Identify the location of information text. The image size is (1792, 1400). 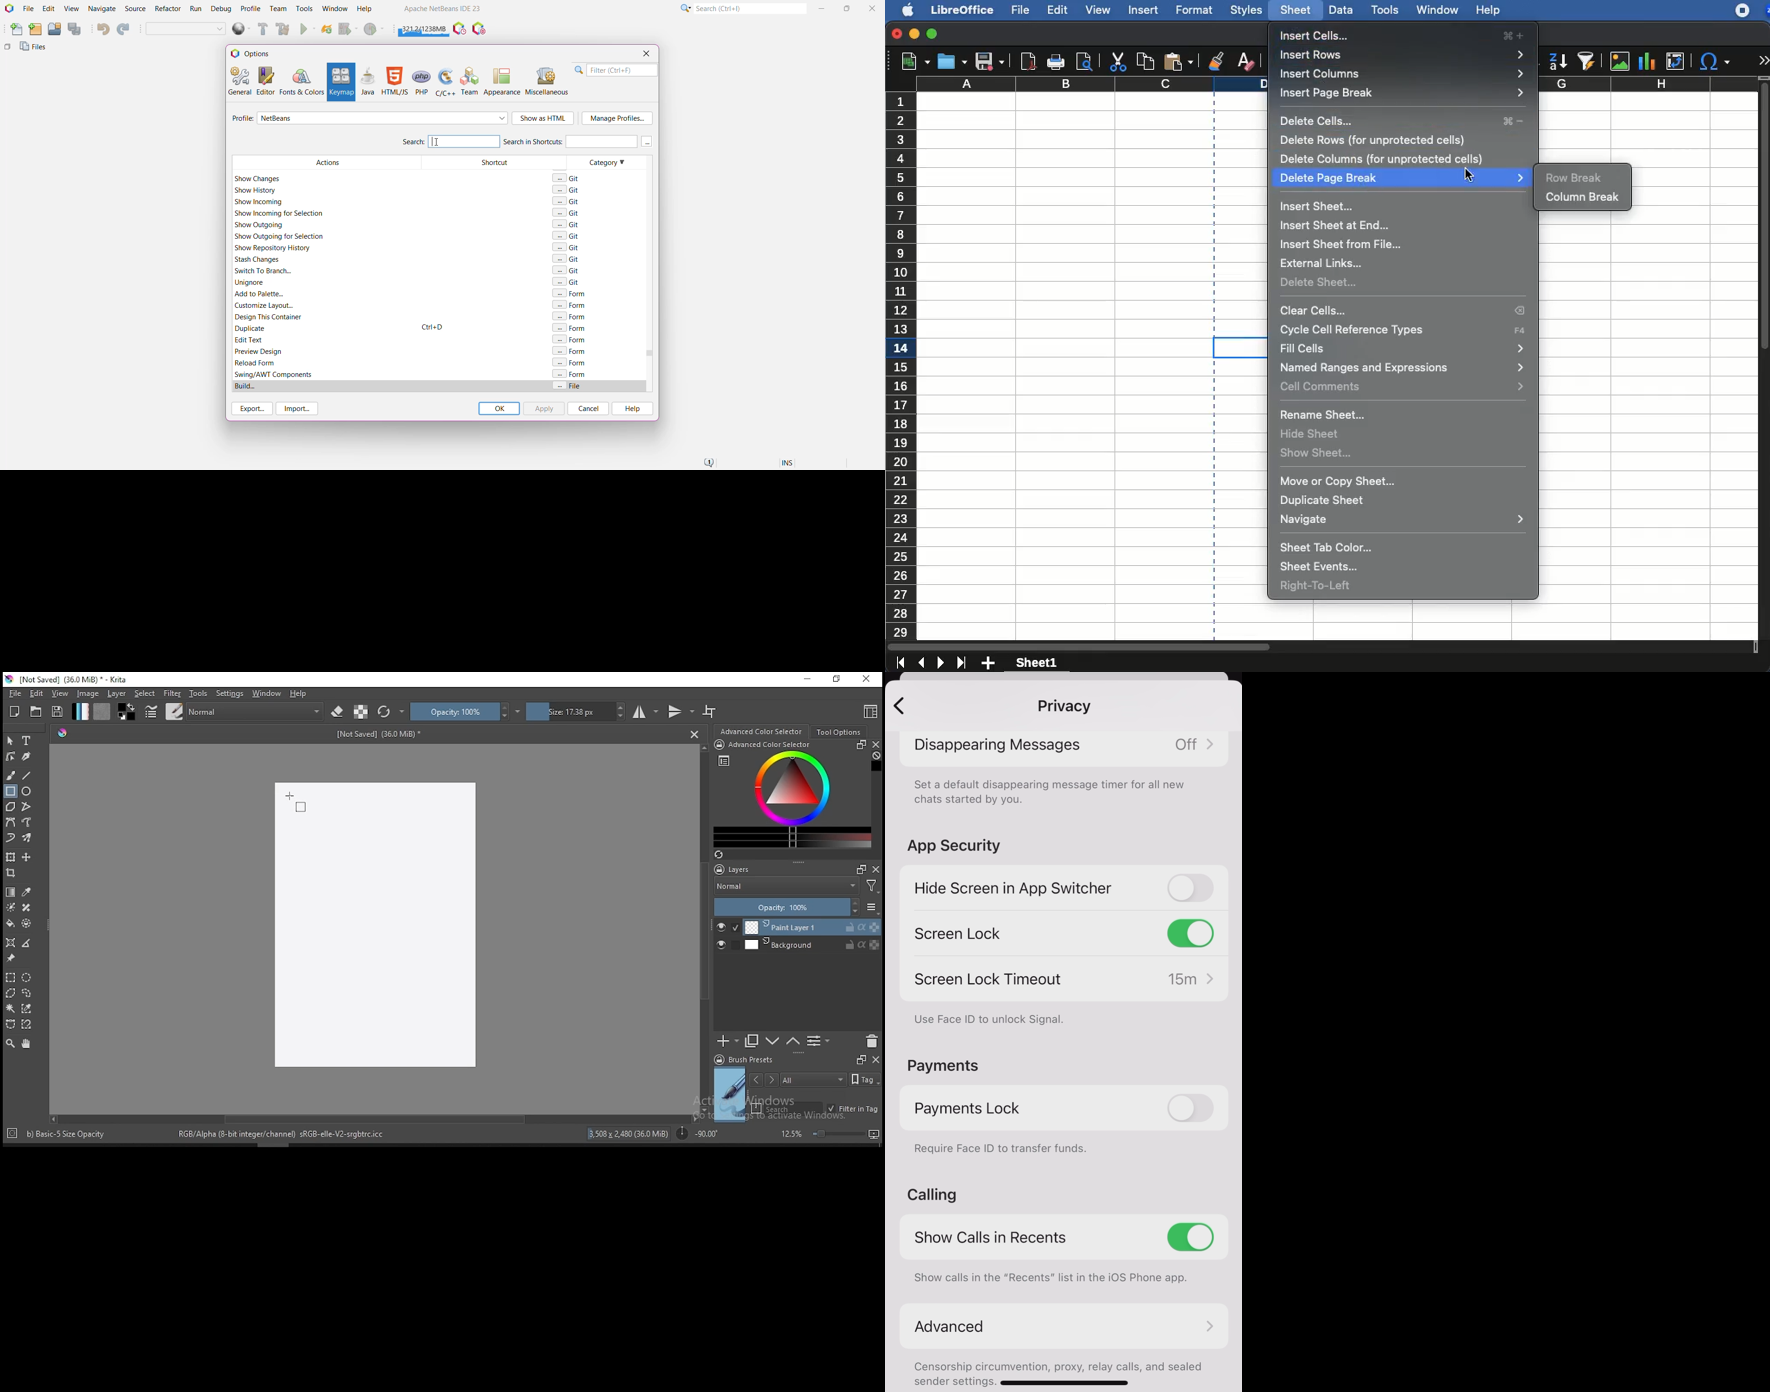
(1048, 1278).